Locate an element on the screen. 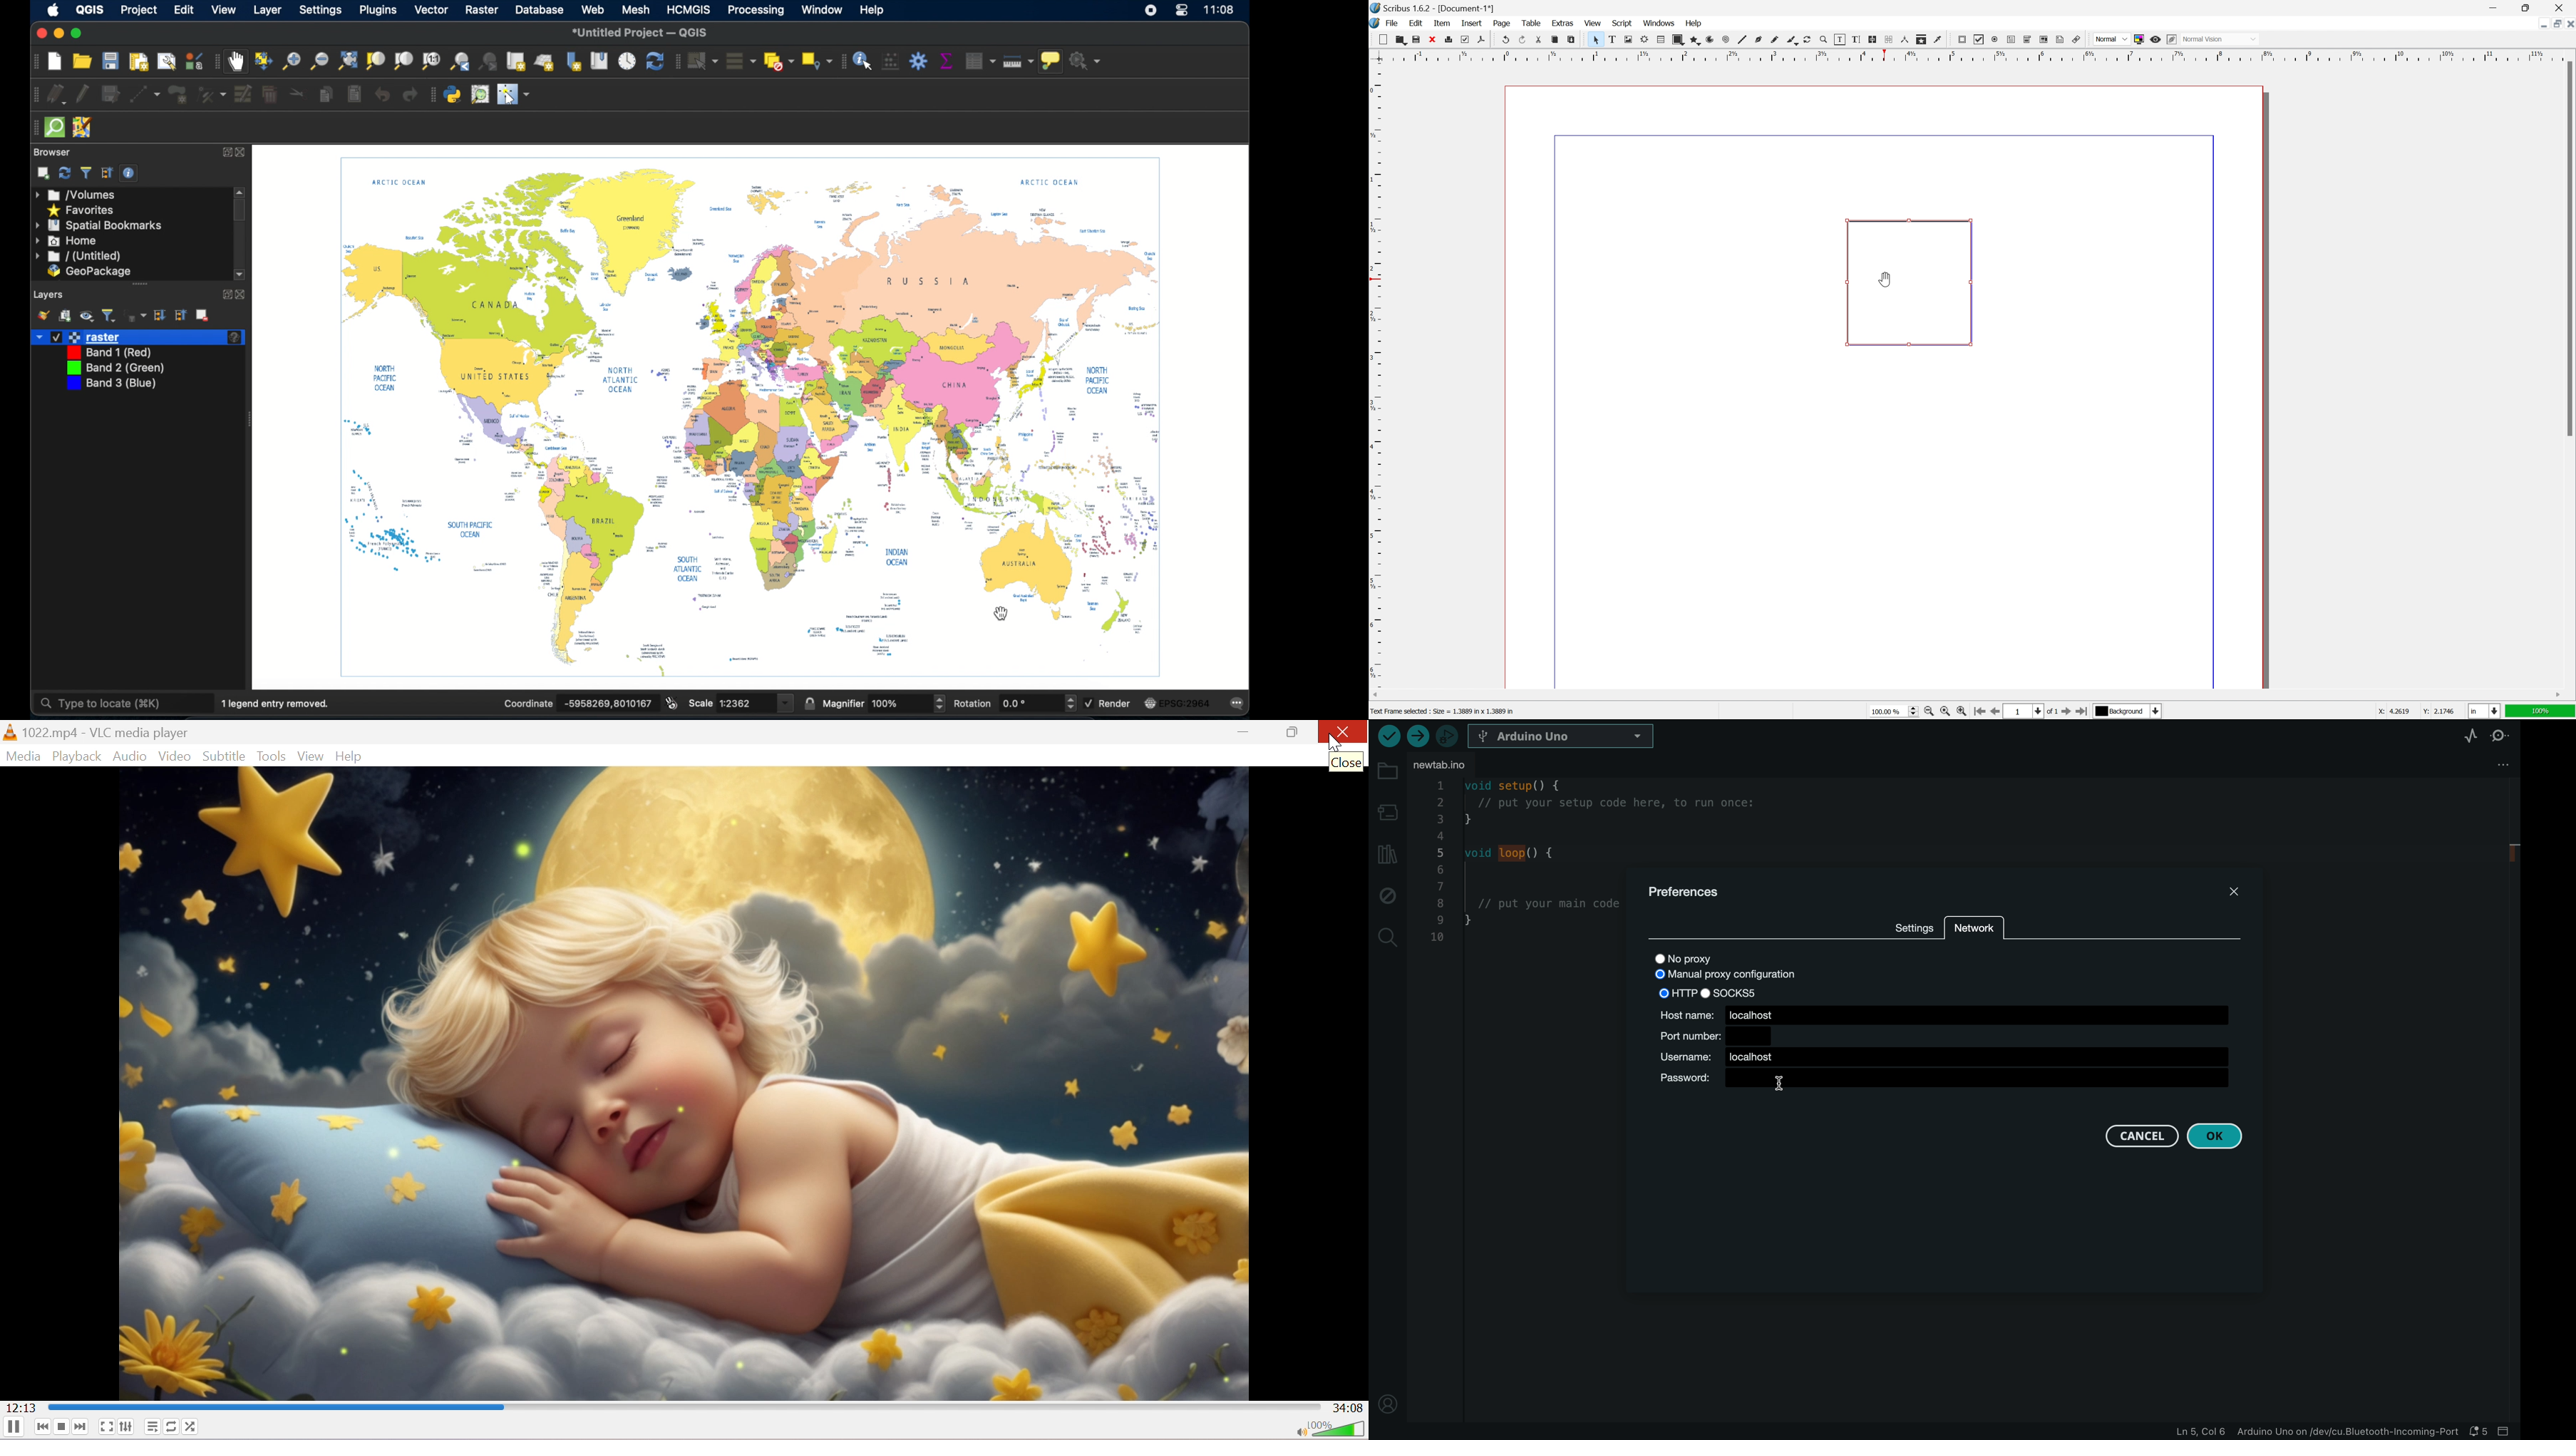  copy is located at coordinates (1554, 40).